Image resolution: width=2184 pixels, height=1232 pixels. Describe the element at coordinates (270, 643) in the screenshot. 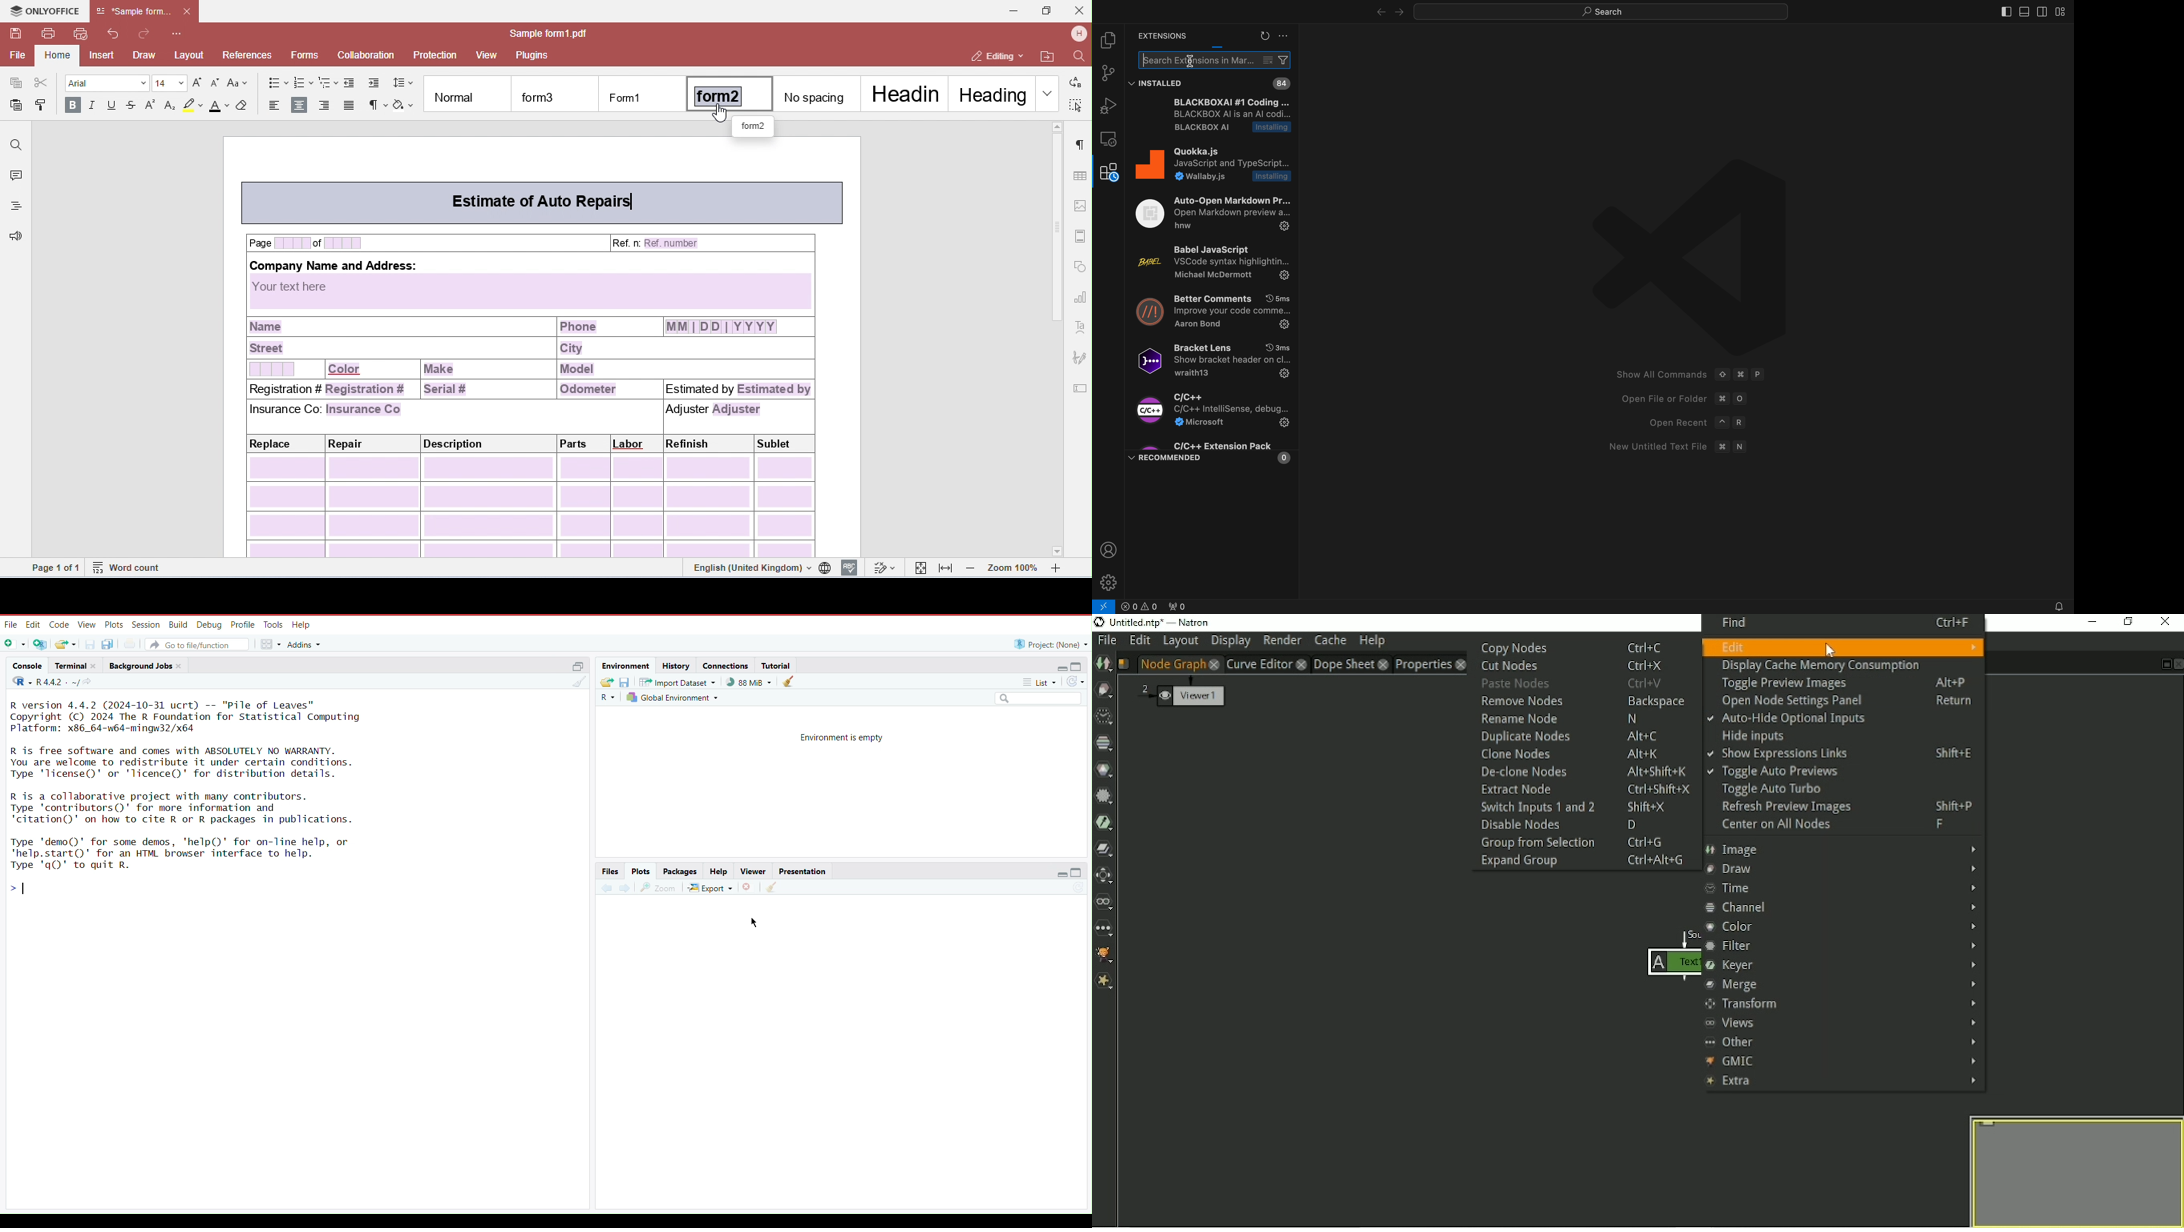

I see `Workspace panes` at that location.